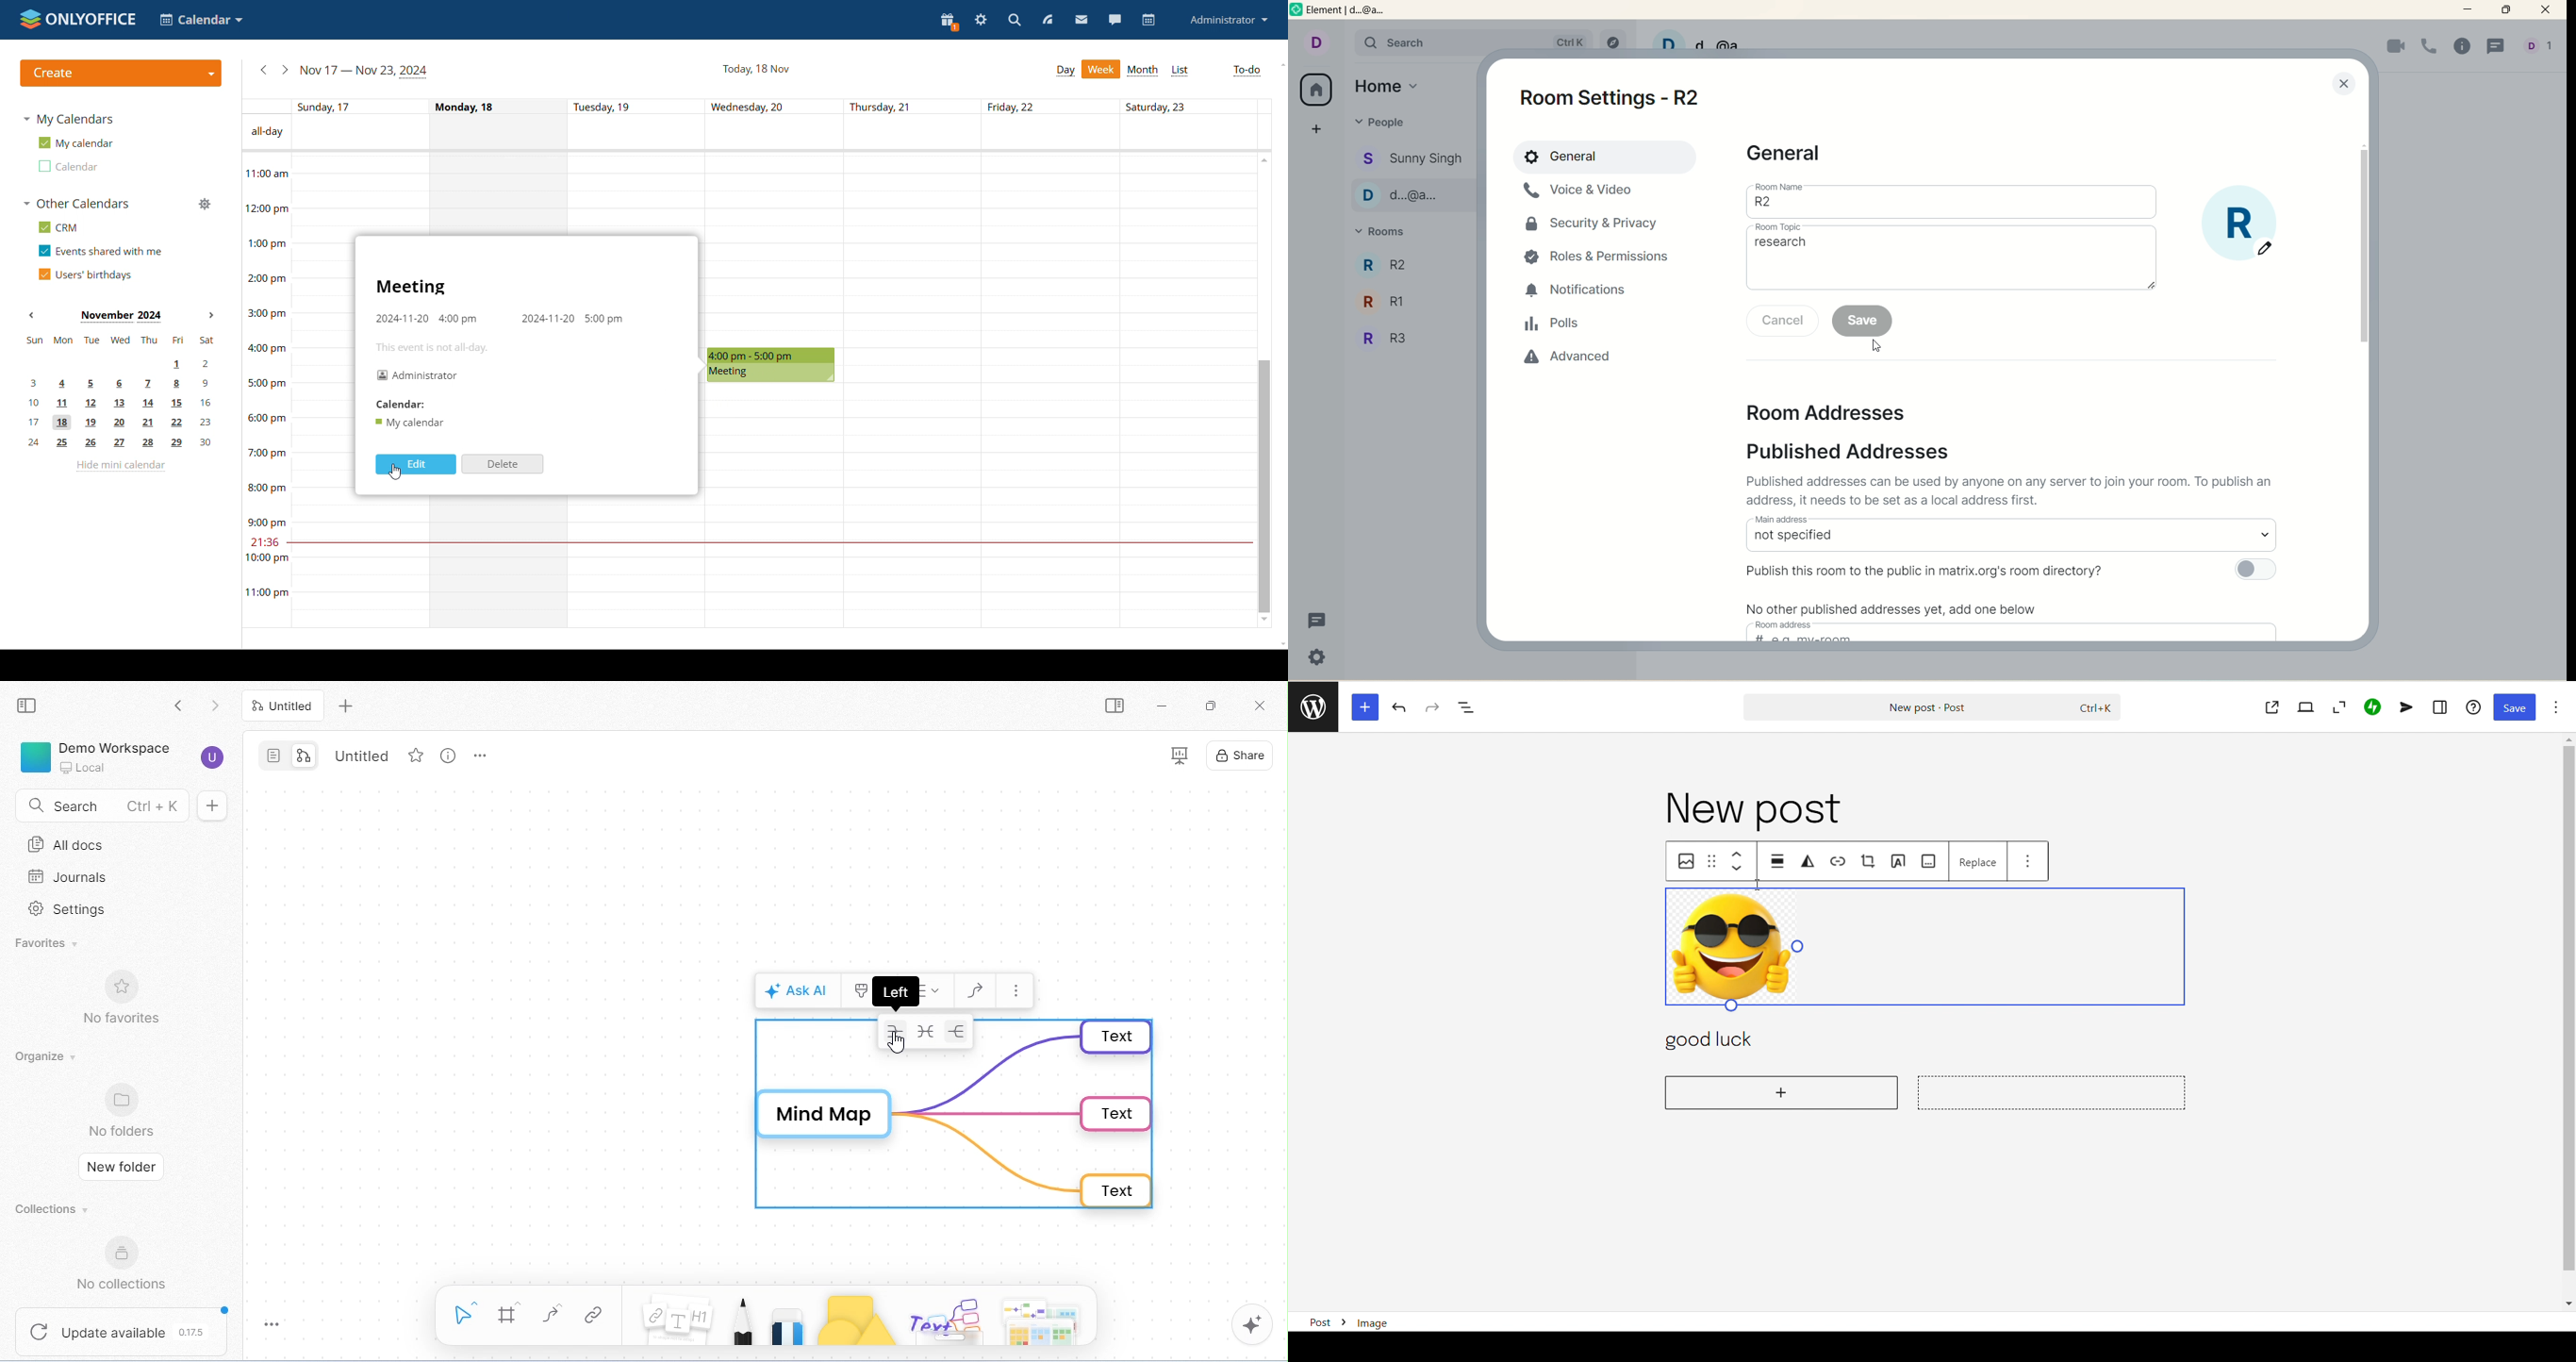 The height and width of the screenshot is (1372, 2576). Describe the element at coordinates (1952, 207) in the screenshot. I see `room name` at that location.